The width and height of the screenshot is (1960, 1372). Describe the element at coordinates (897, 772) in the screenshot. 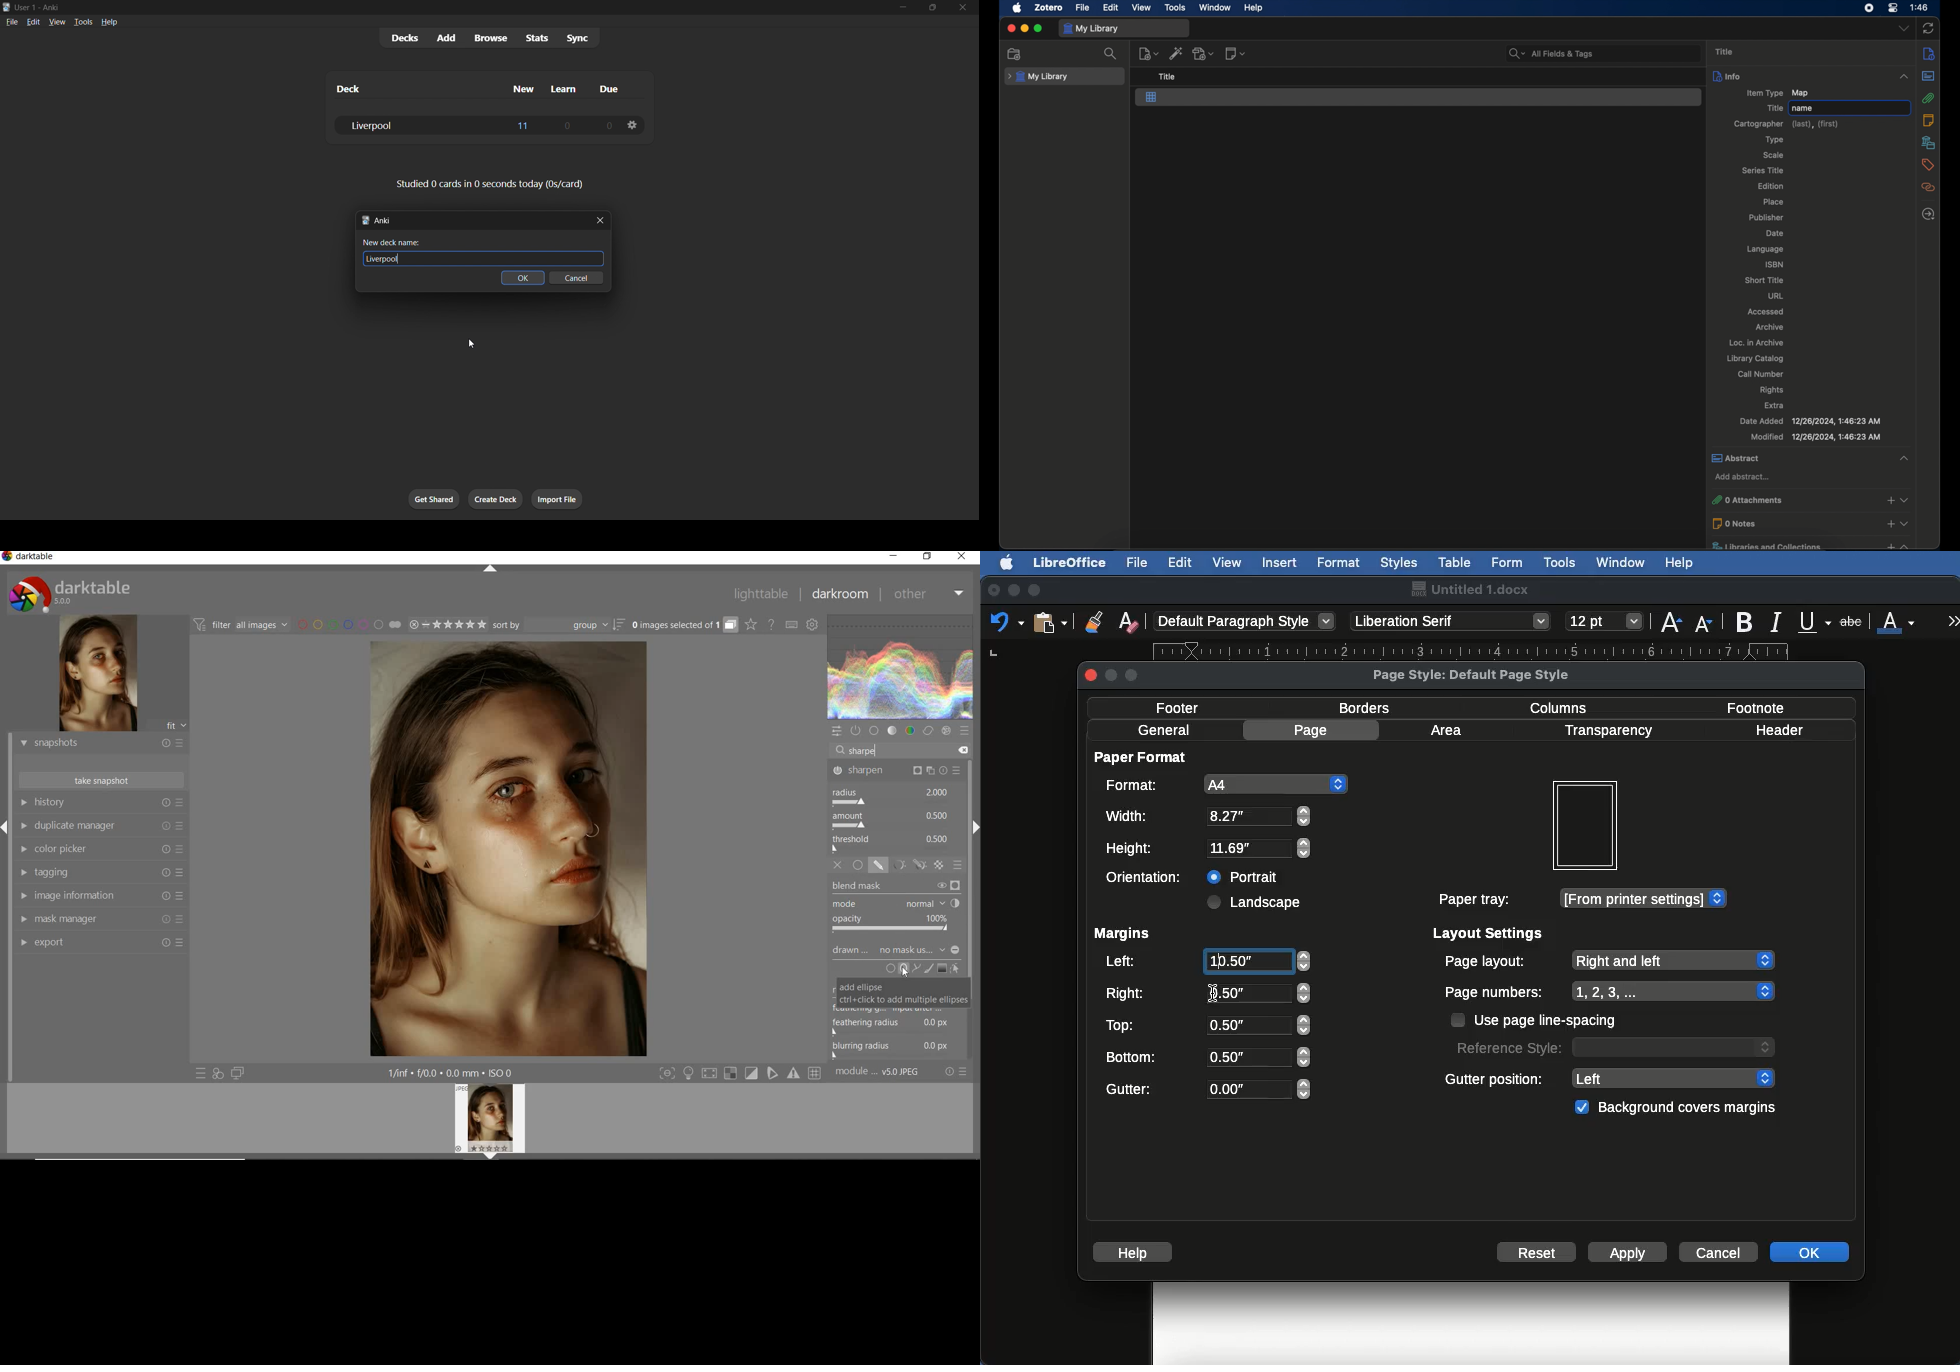

I see `SHARPEN` at that location.